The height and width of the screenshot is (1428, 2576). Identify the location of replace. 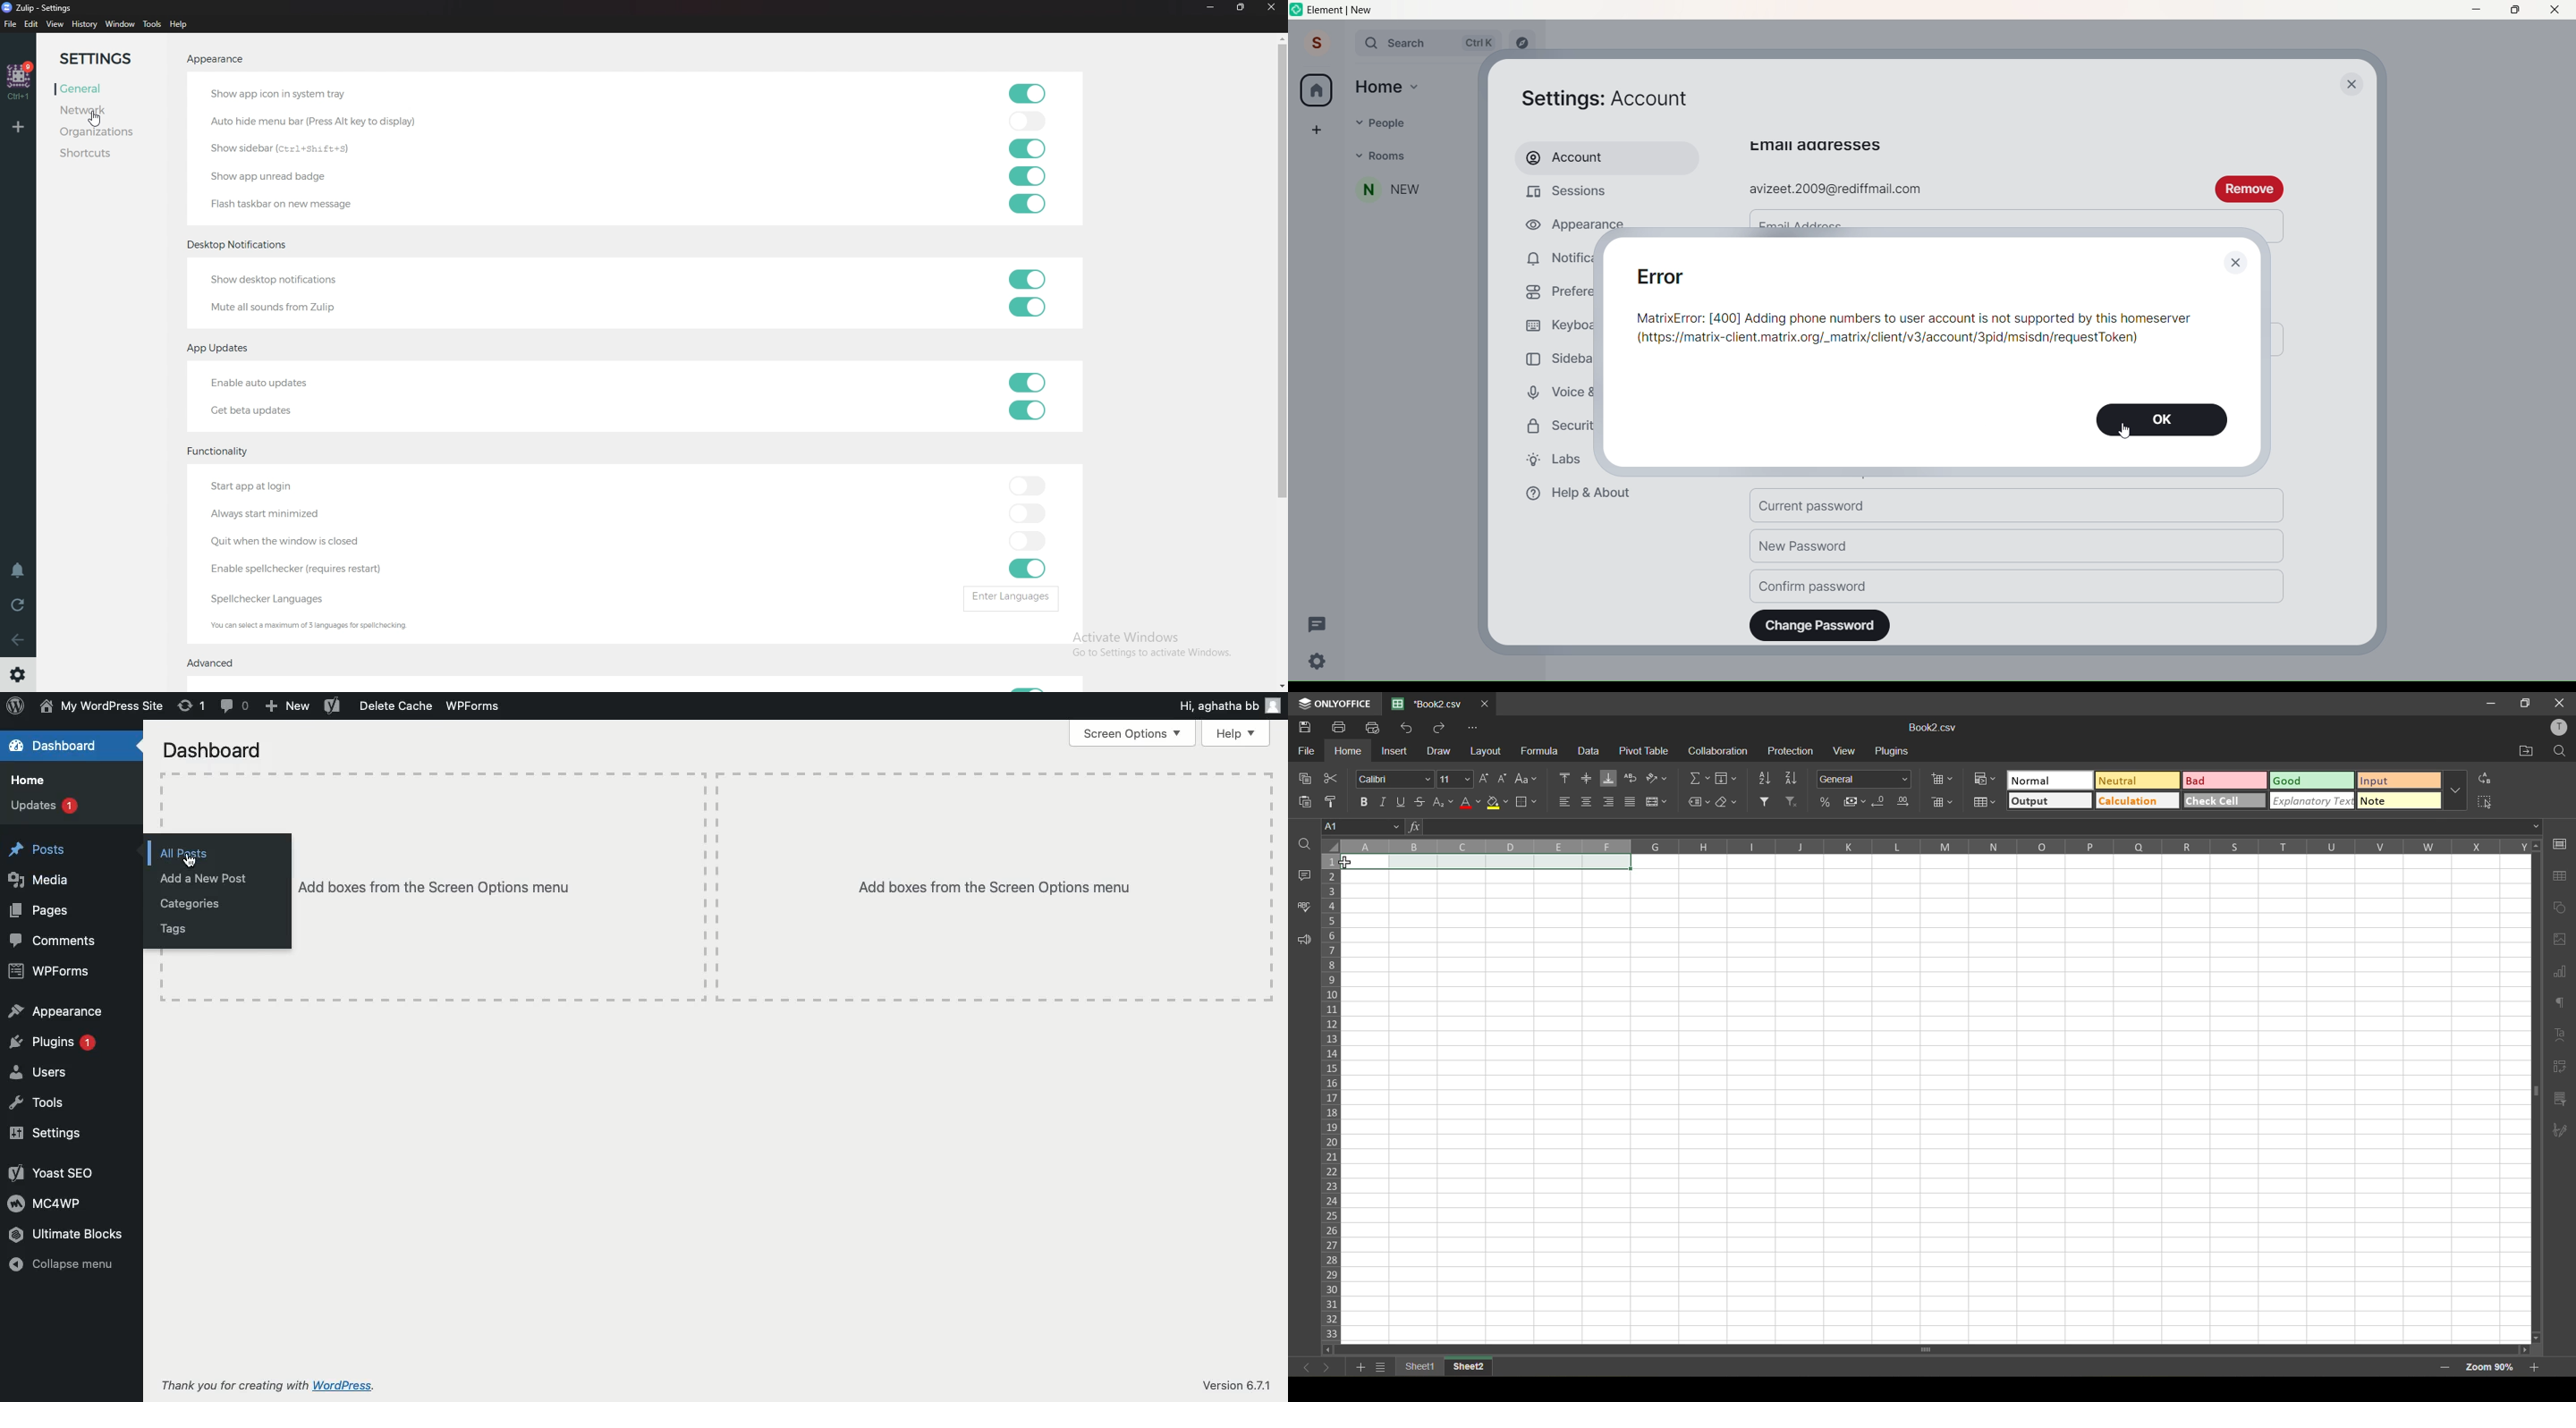
(2486, 779).